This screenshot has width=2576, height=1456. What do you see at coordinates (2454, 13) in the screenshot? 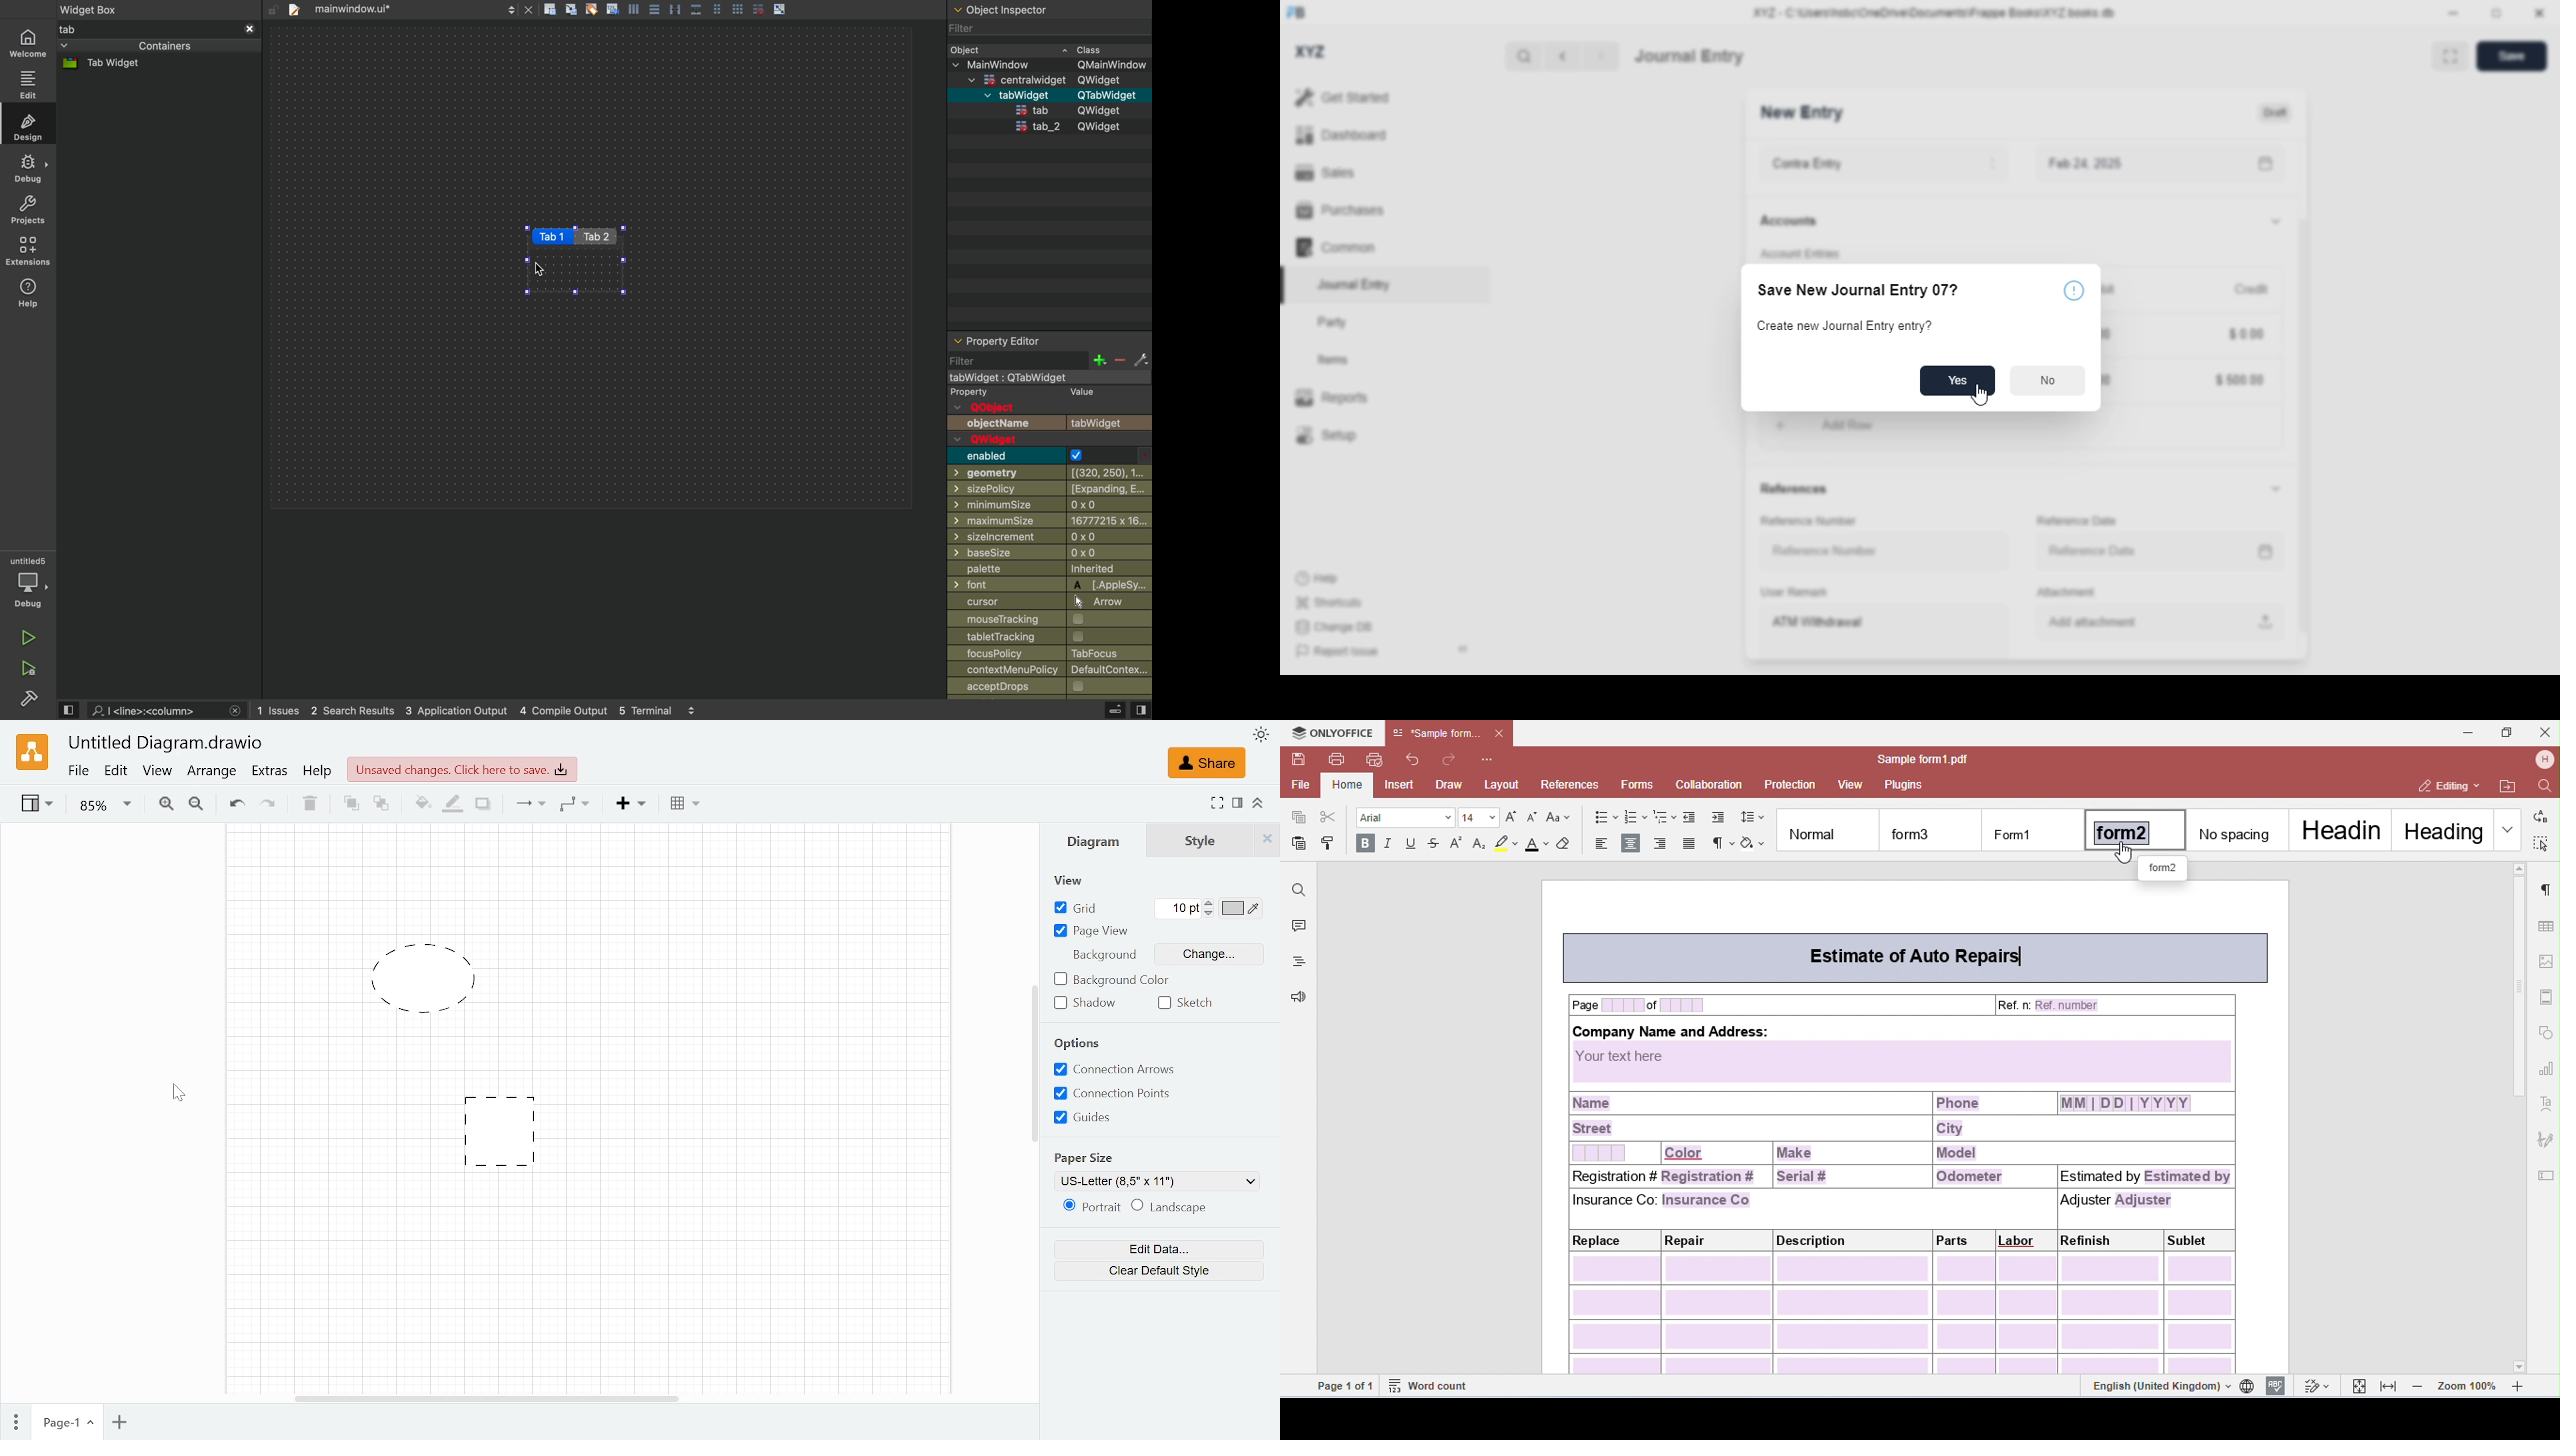
I see `minimize` at bounding box center [2454, 13].